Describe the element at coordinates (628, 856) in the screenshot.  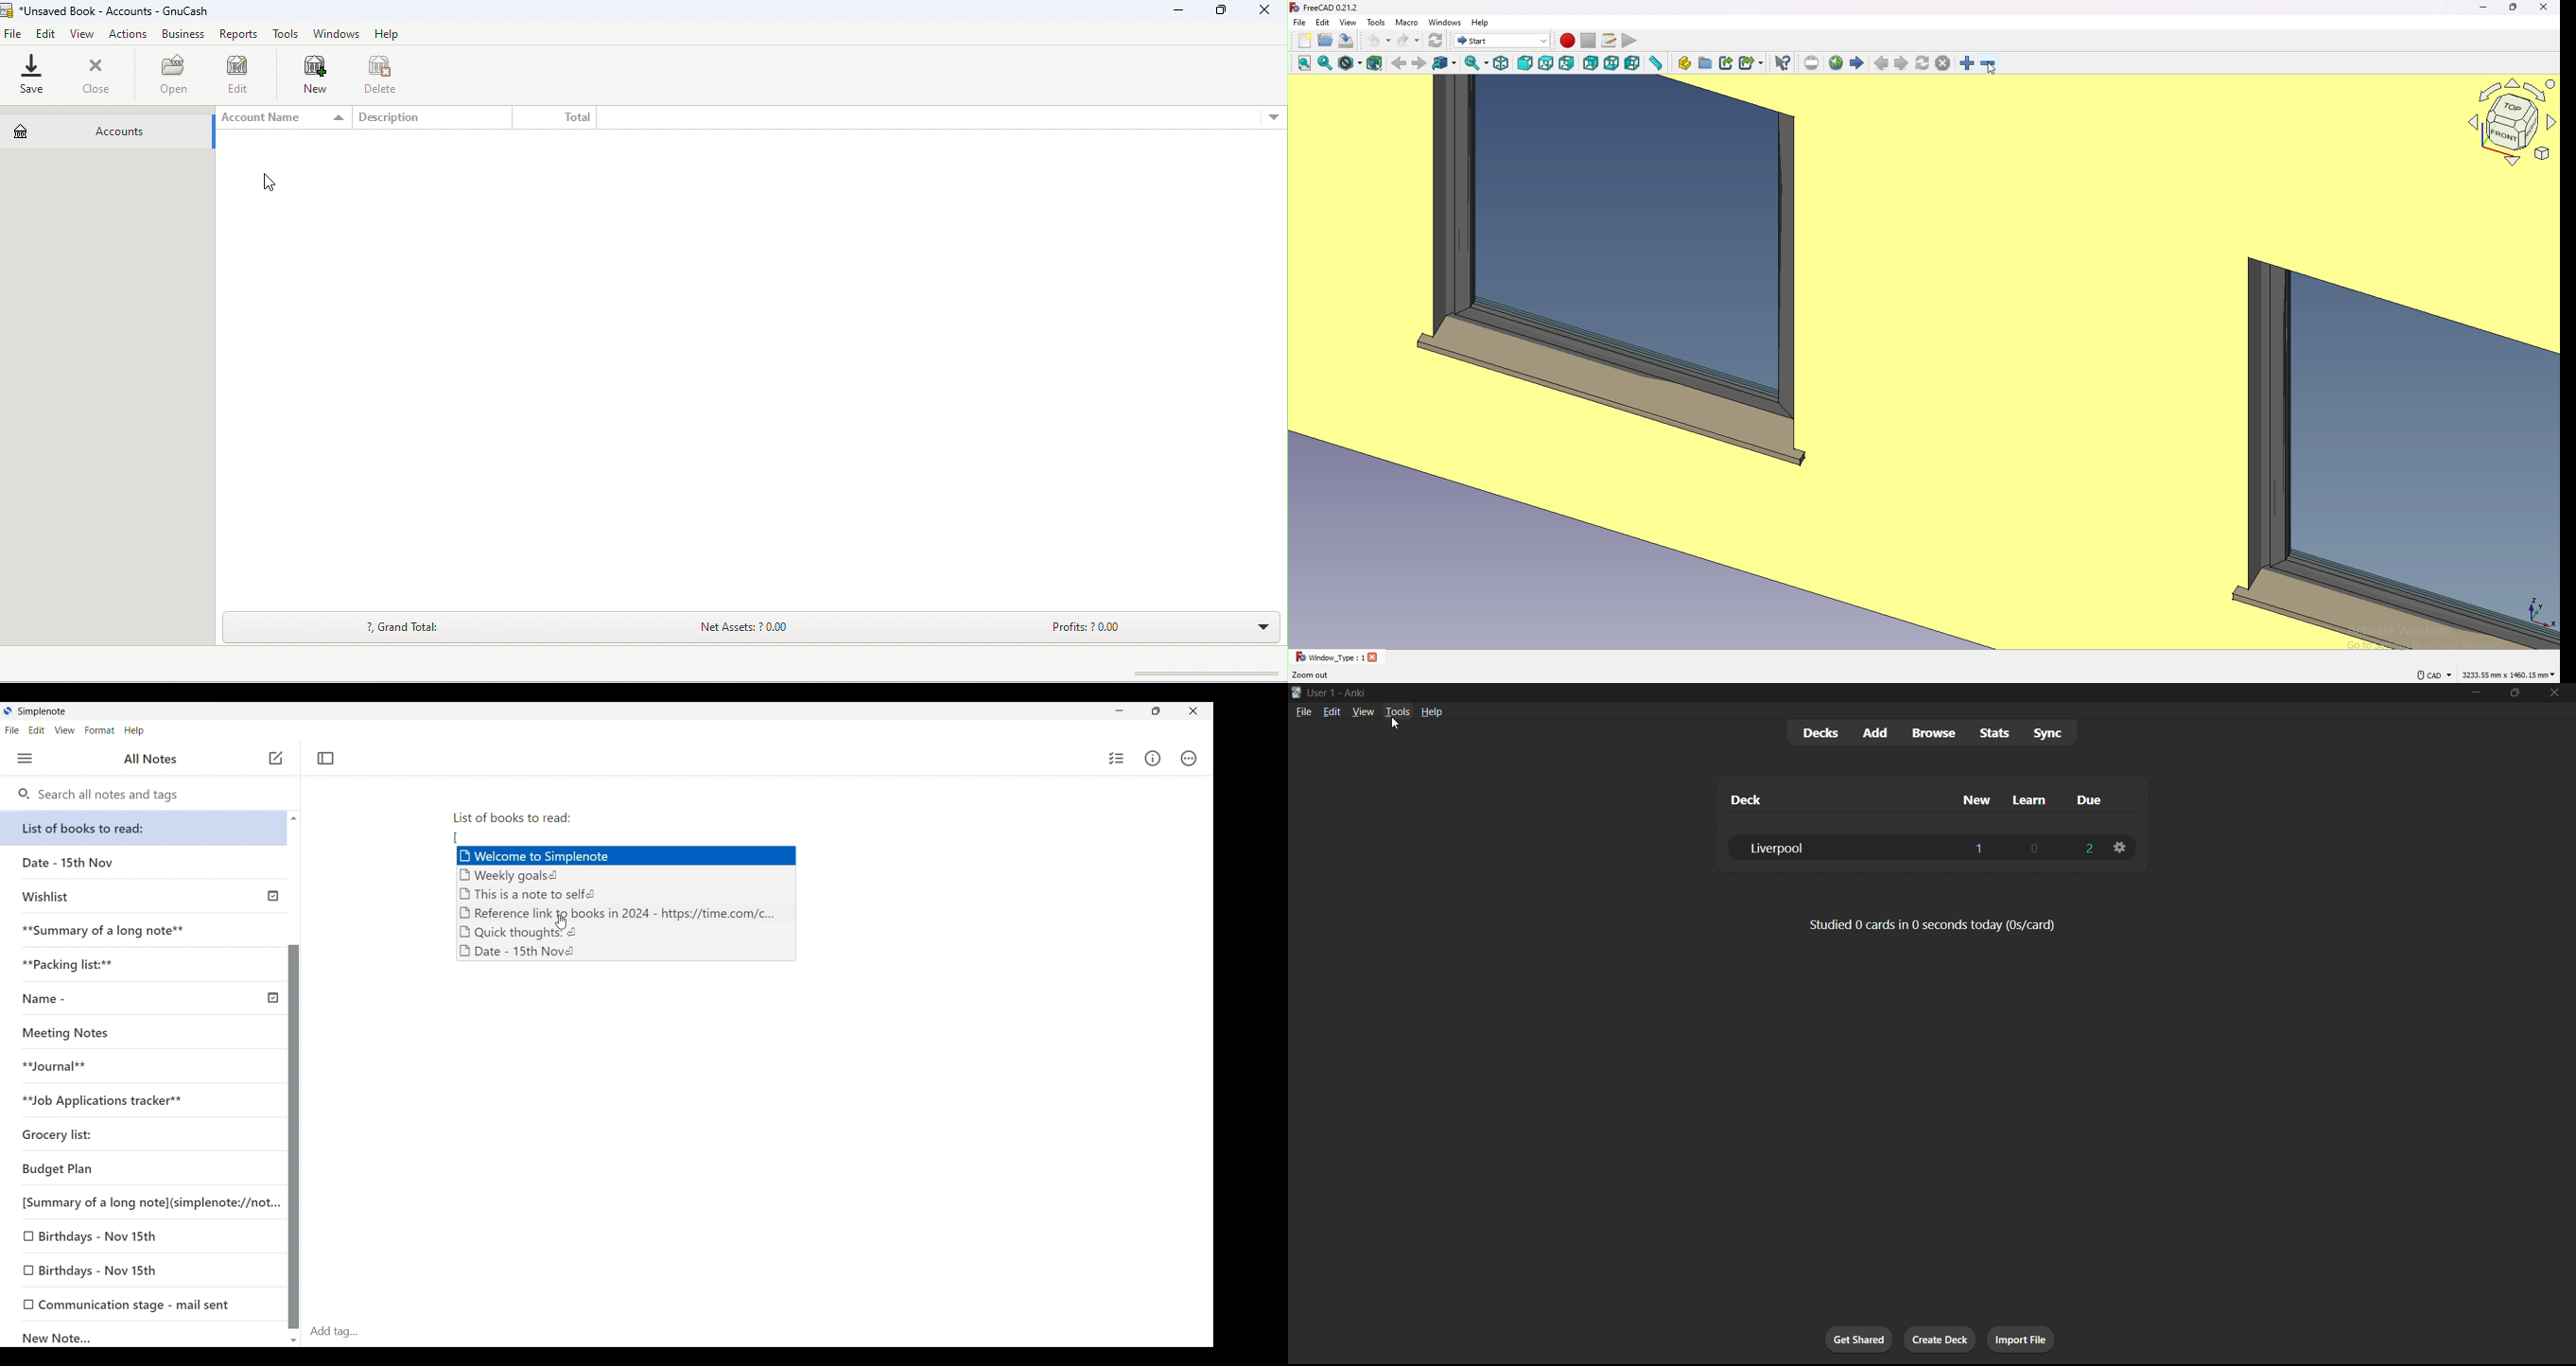
I see `Welcome to Simplenote` at that location.